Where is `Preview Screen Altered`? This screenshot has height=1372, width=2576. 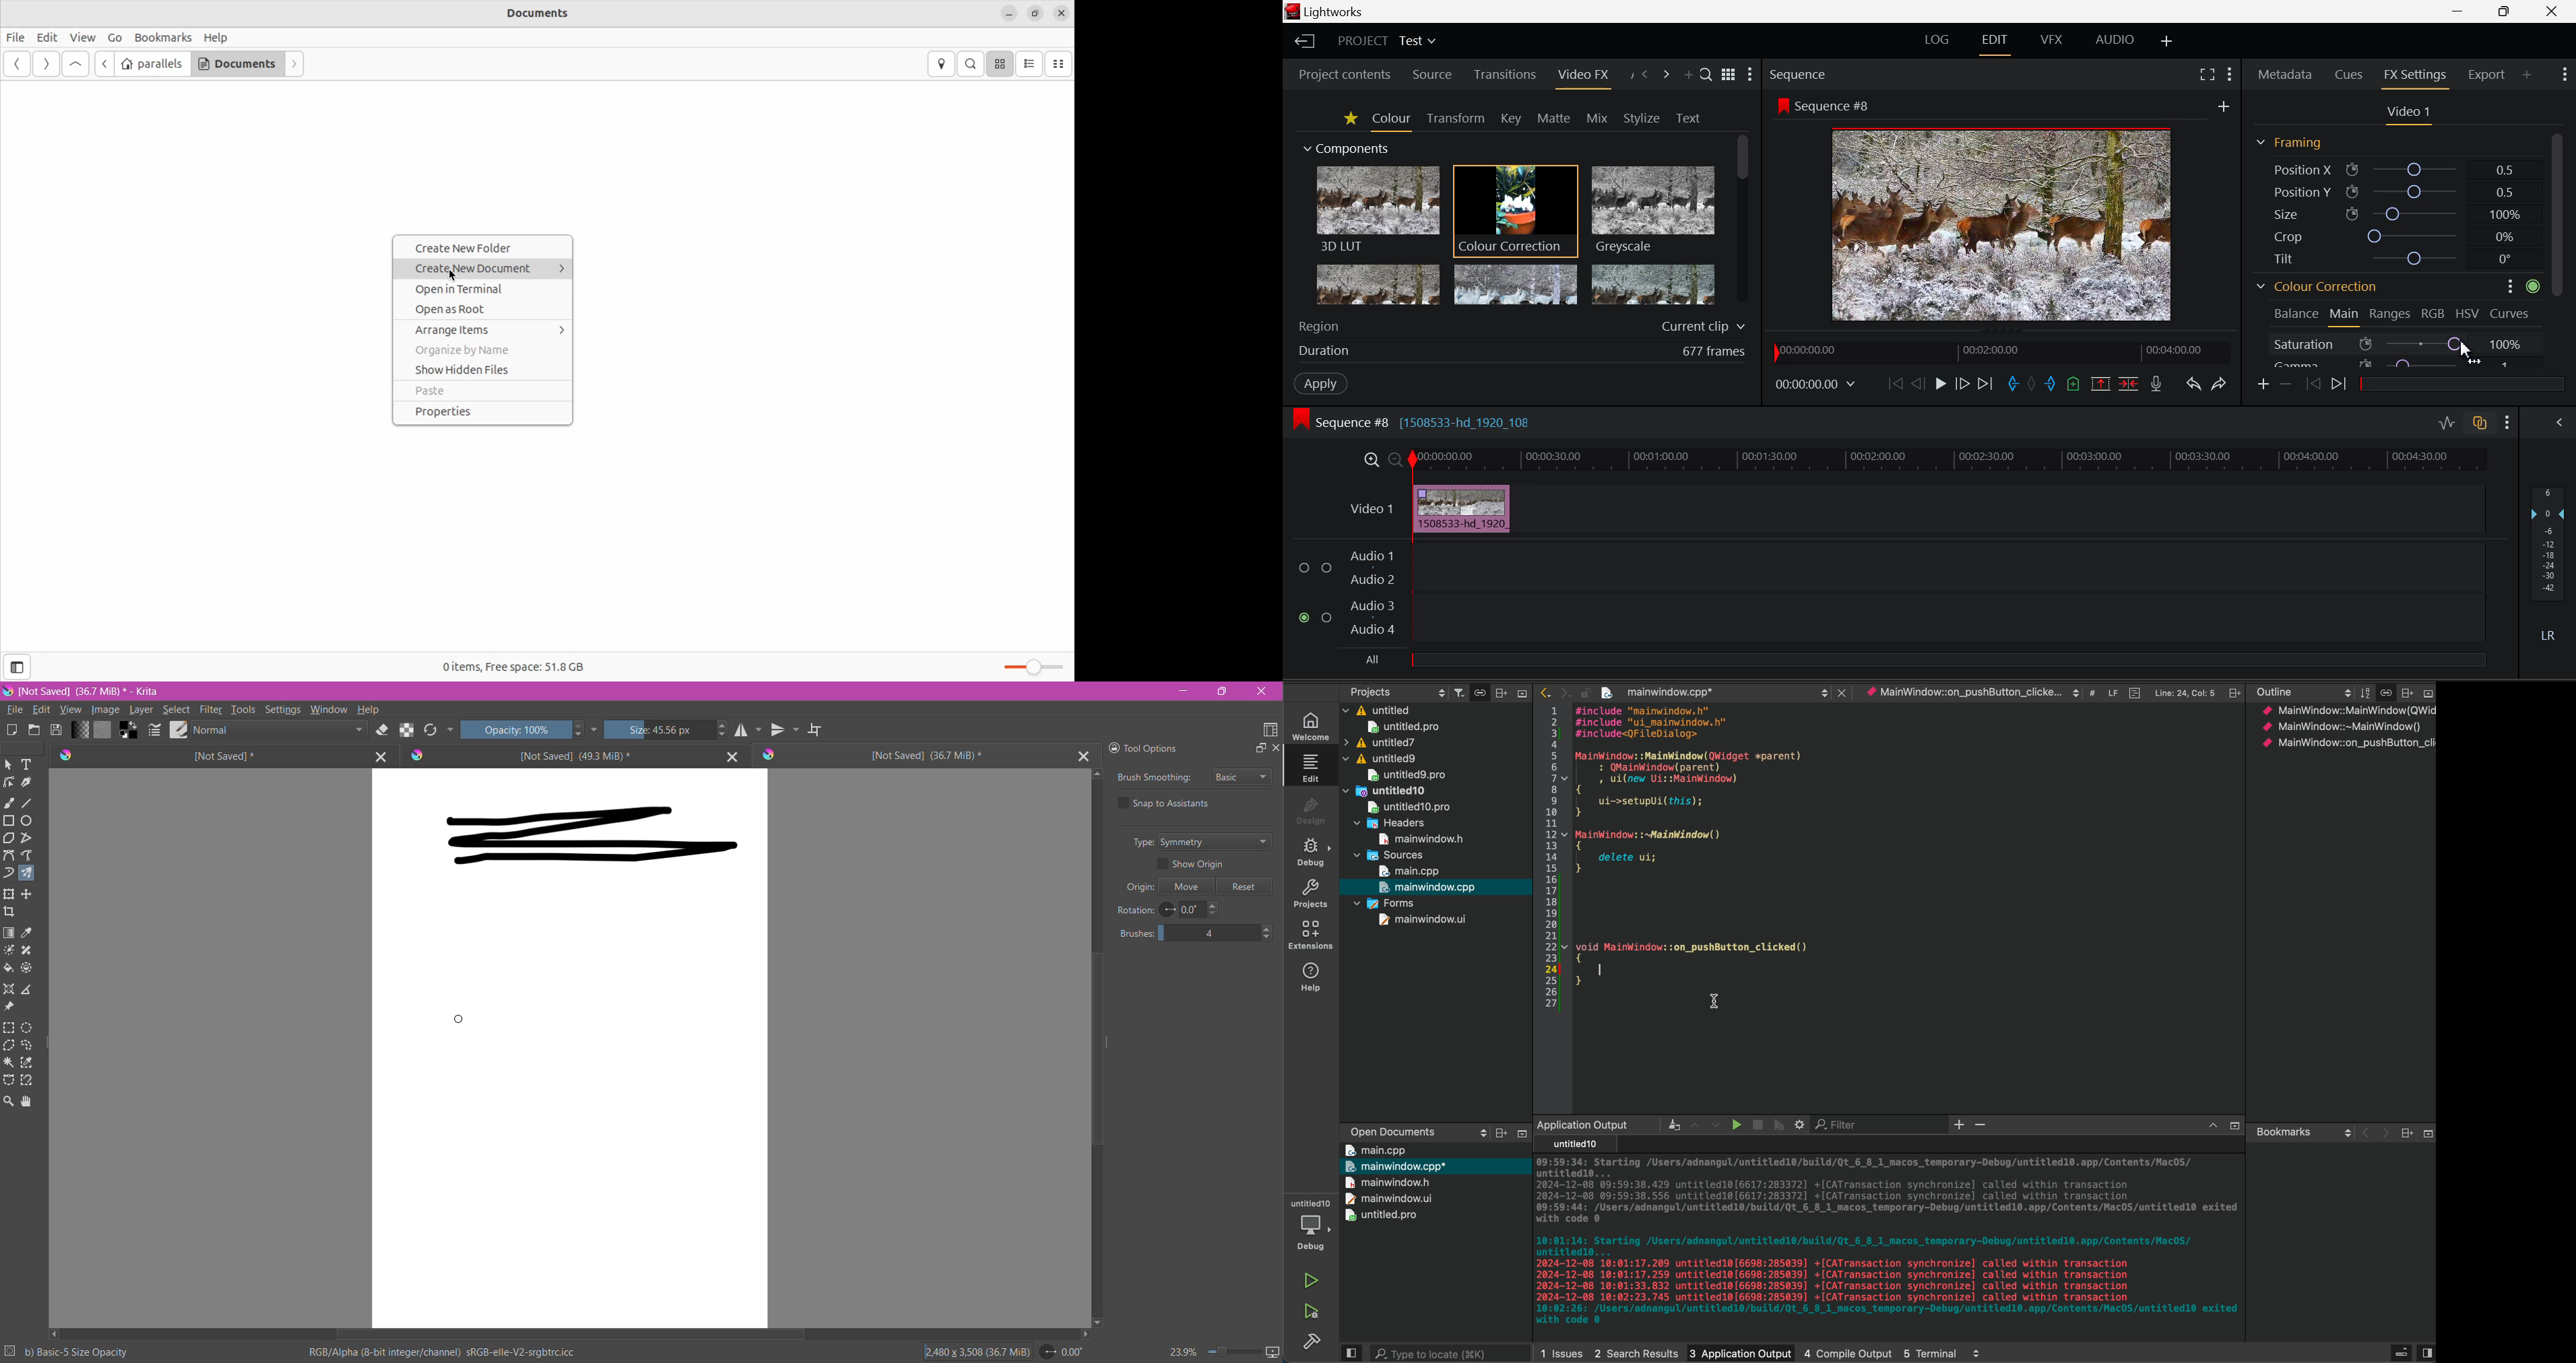 Preview Screen Altered is located at coordinates (1997, 222).